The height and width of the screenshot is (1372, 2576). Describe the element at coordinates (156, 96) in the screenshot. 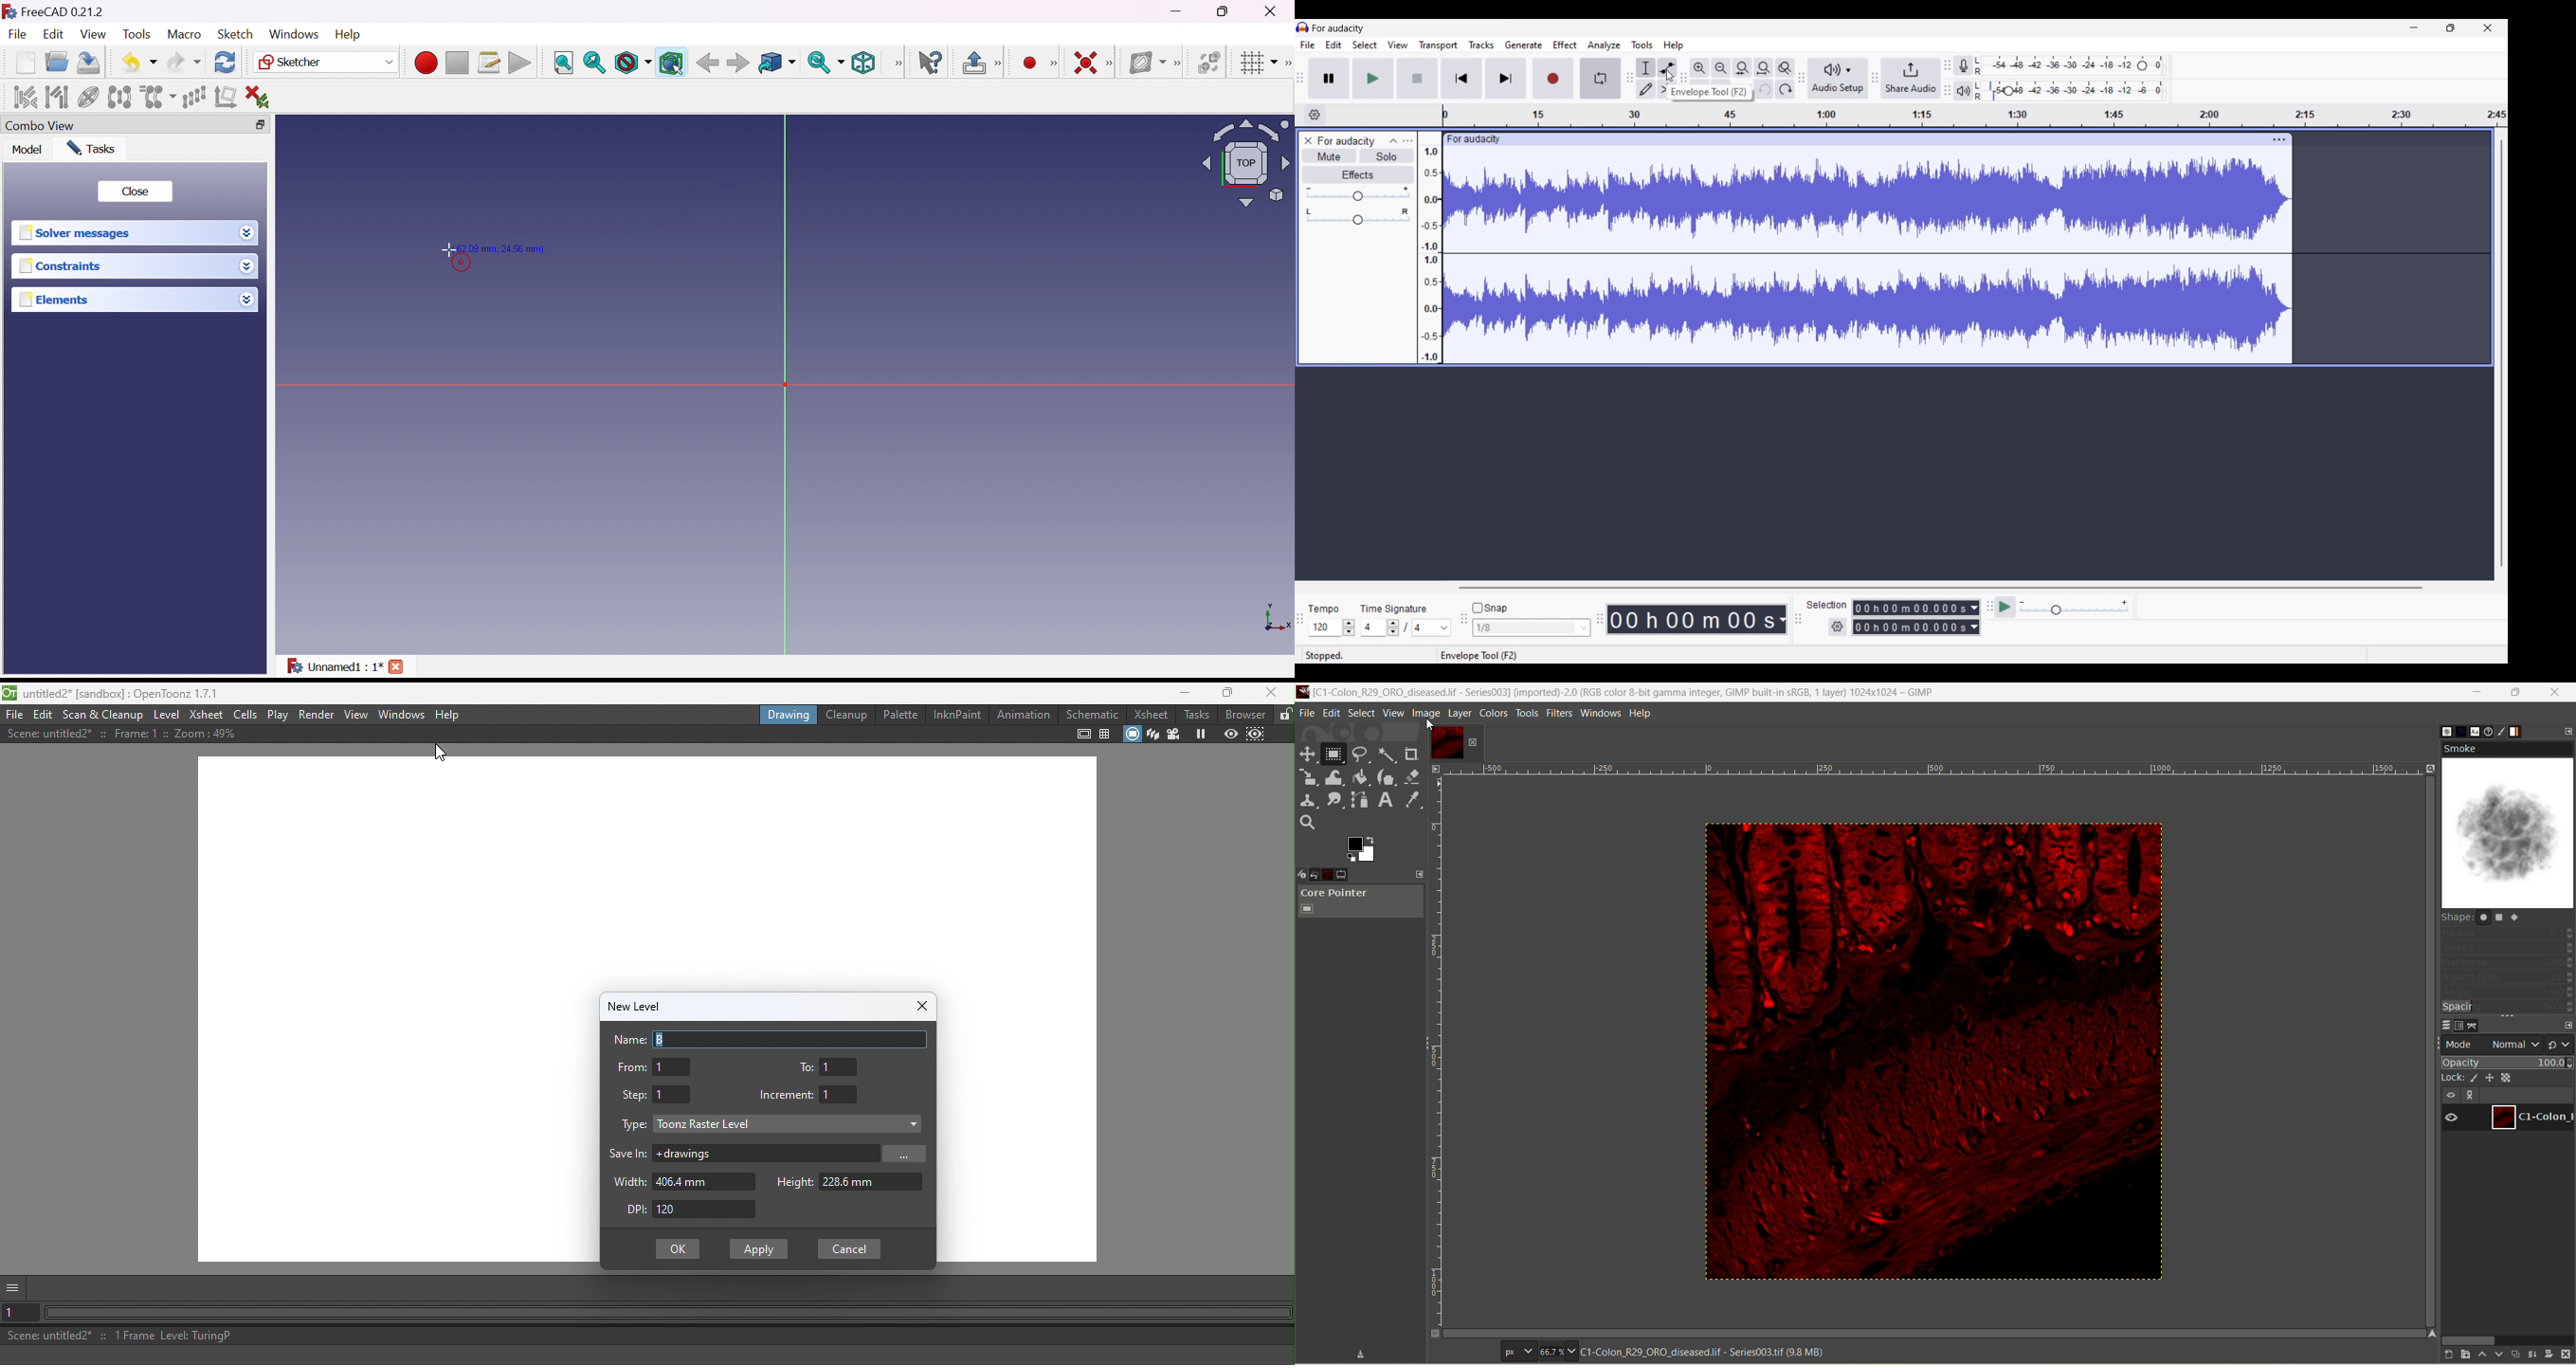

I see `Clone` at that location.